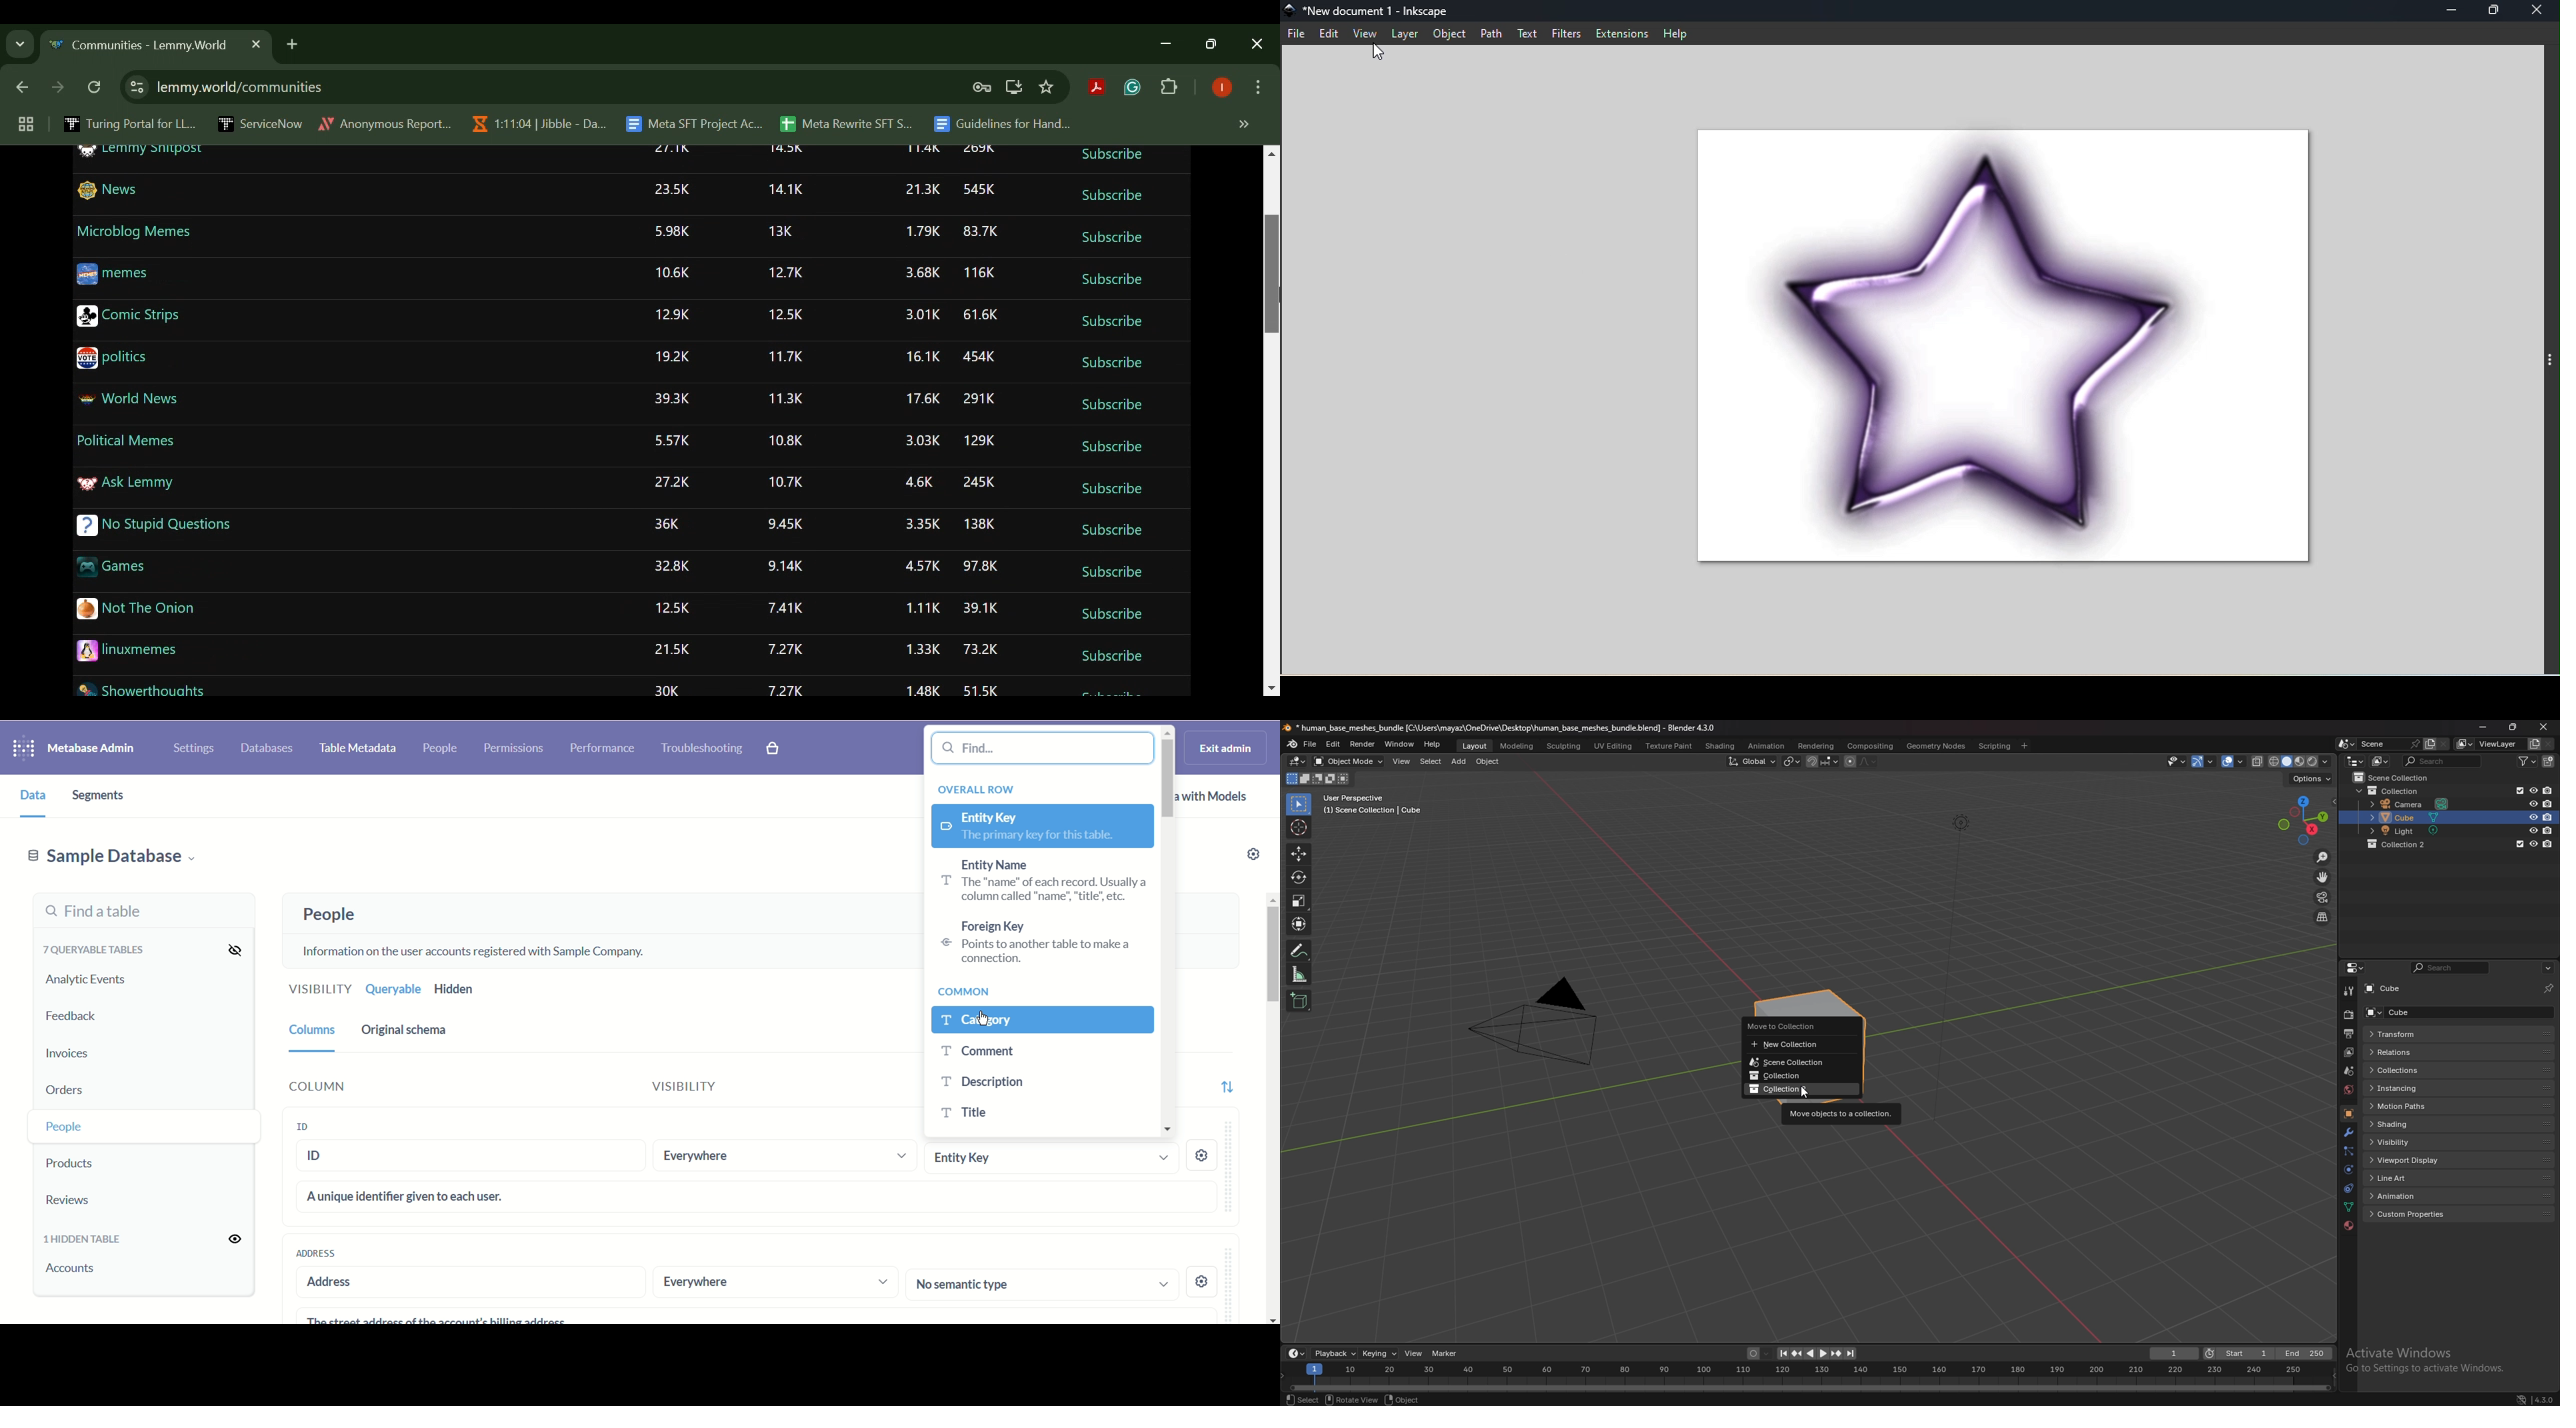  What do you see at coordinates (787, 191) in the screenshot?
I see `14.1K` at bounding box center [787, 191].